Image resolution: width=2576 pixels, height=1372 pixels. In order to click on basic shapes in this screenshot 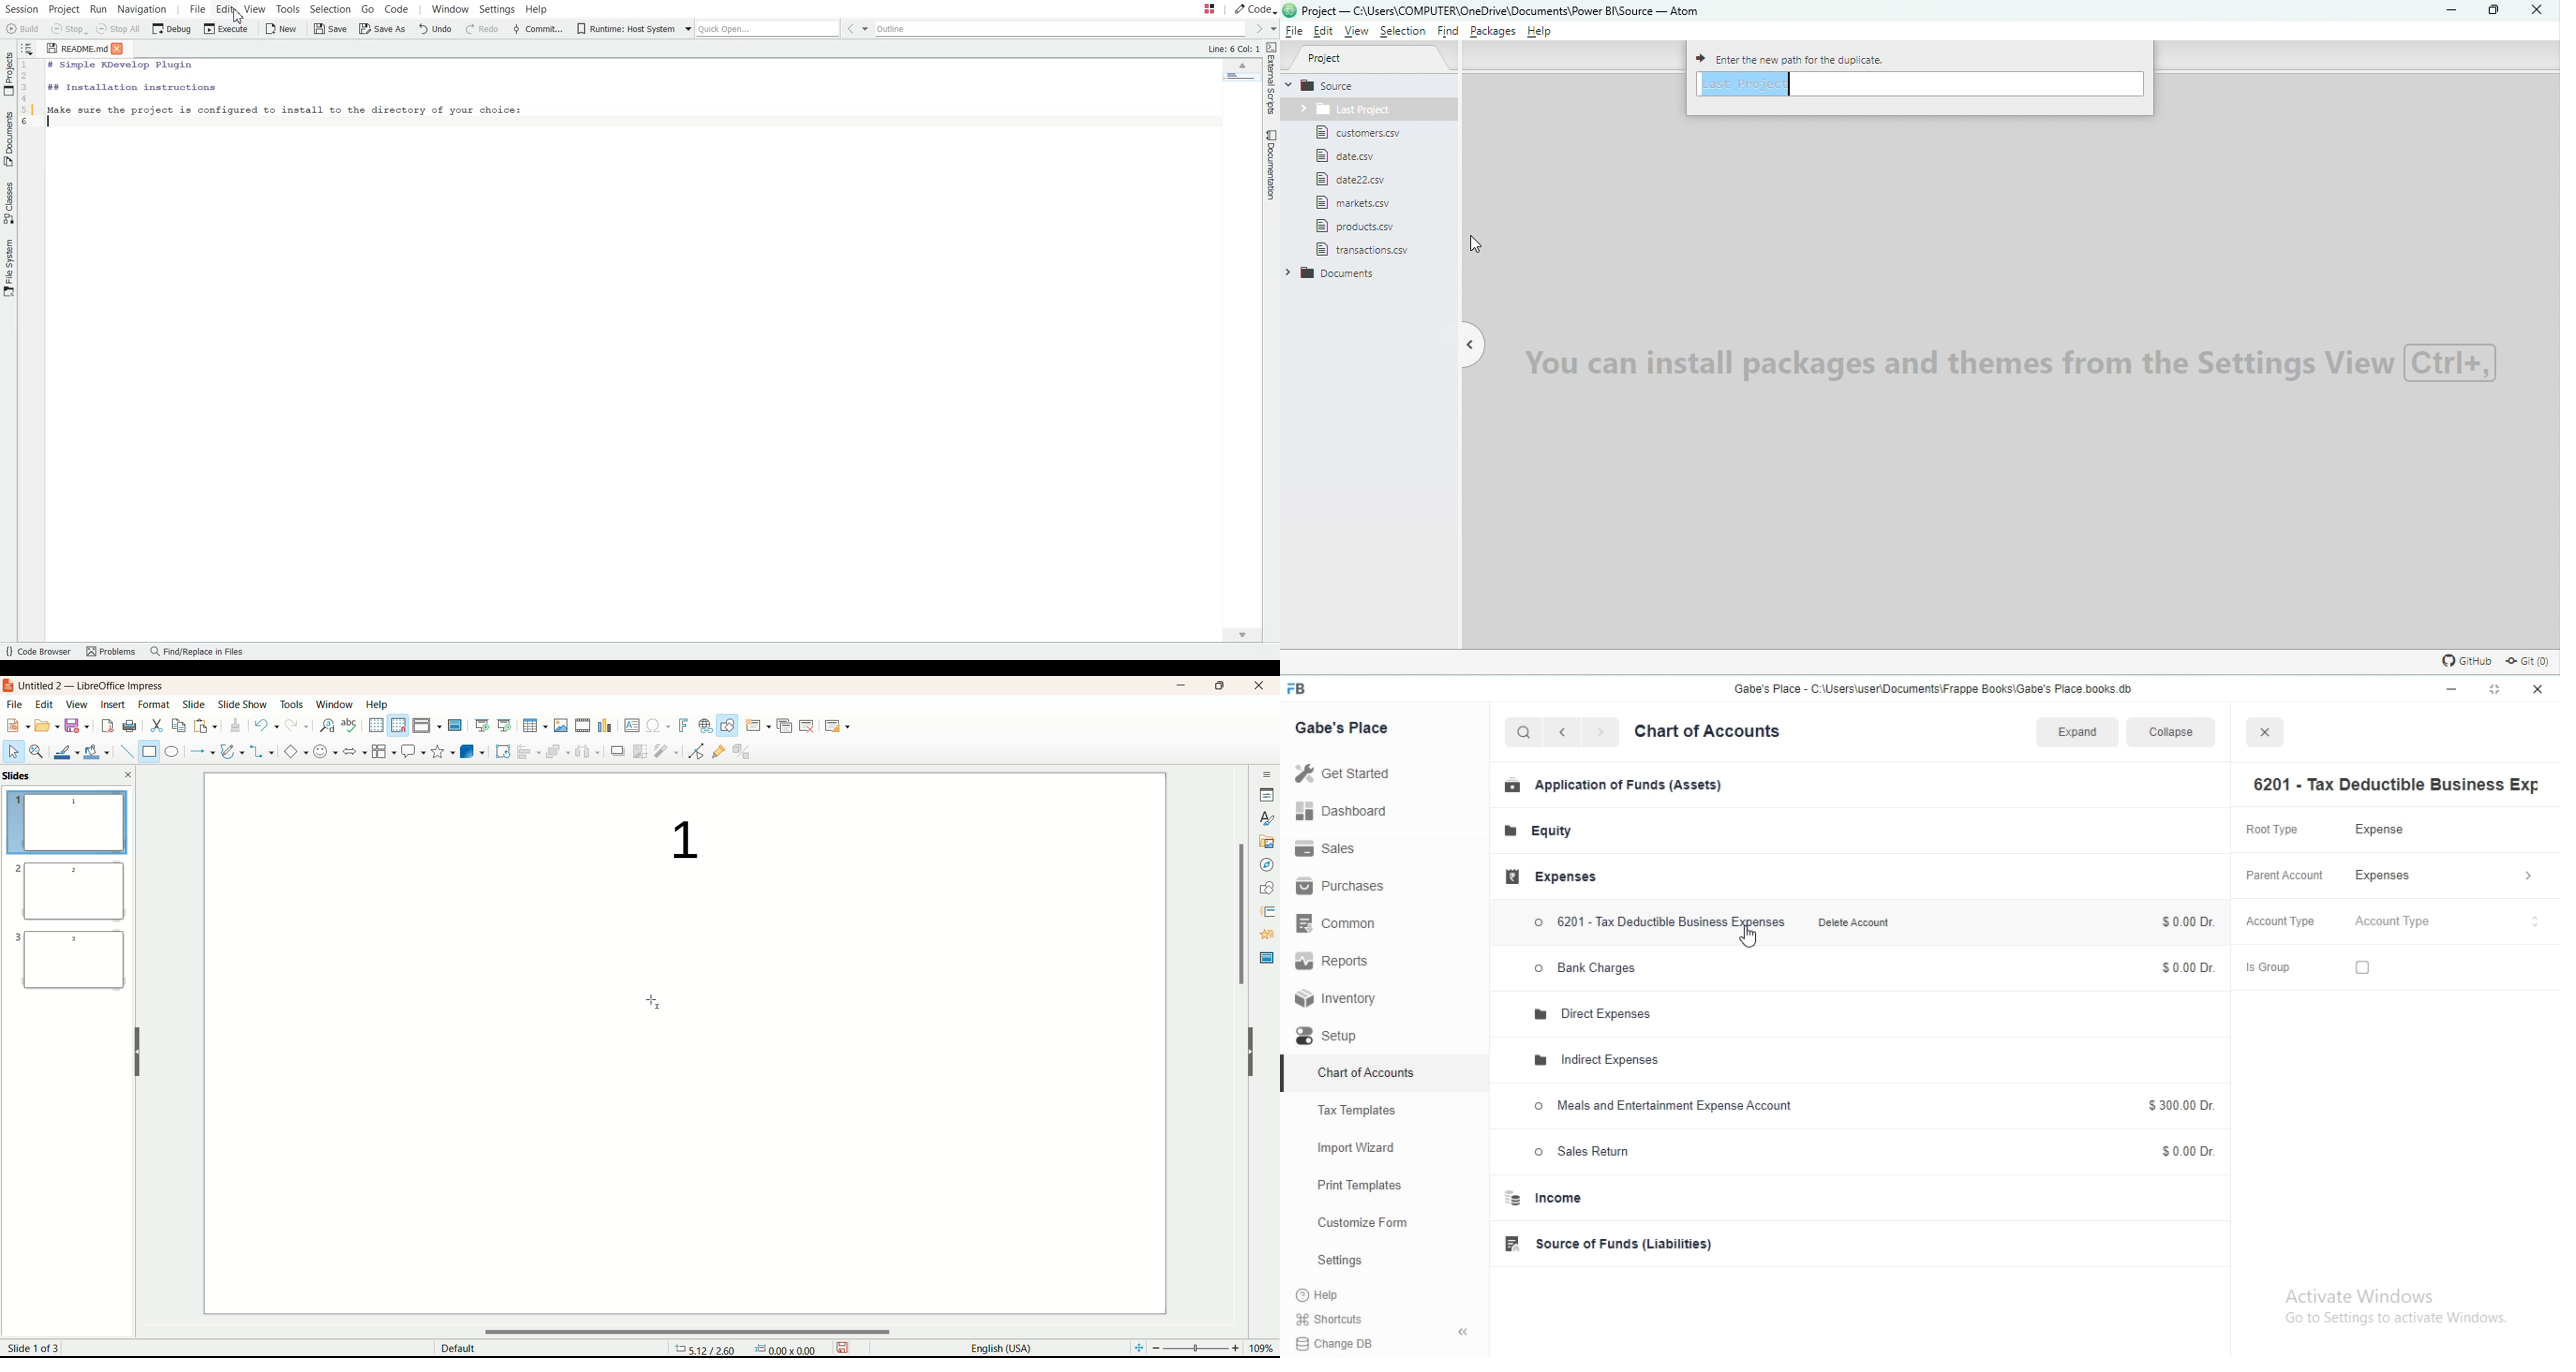, I will do `click(293, 752)`.